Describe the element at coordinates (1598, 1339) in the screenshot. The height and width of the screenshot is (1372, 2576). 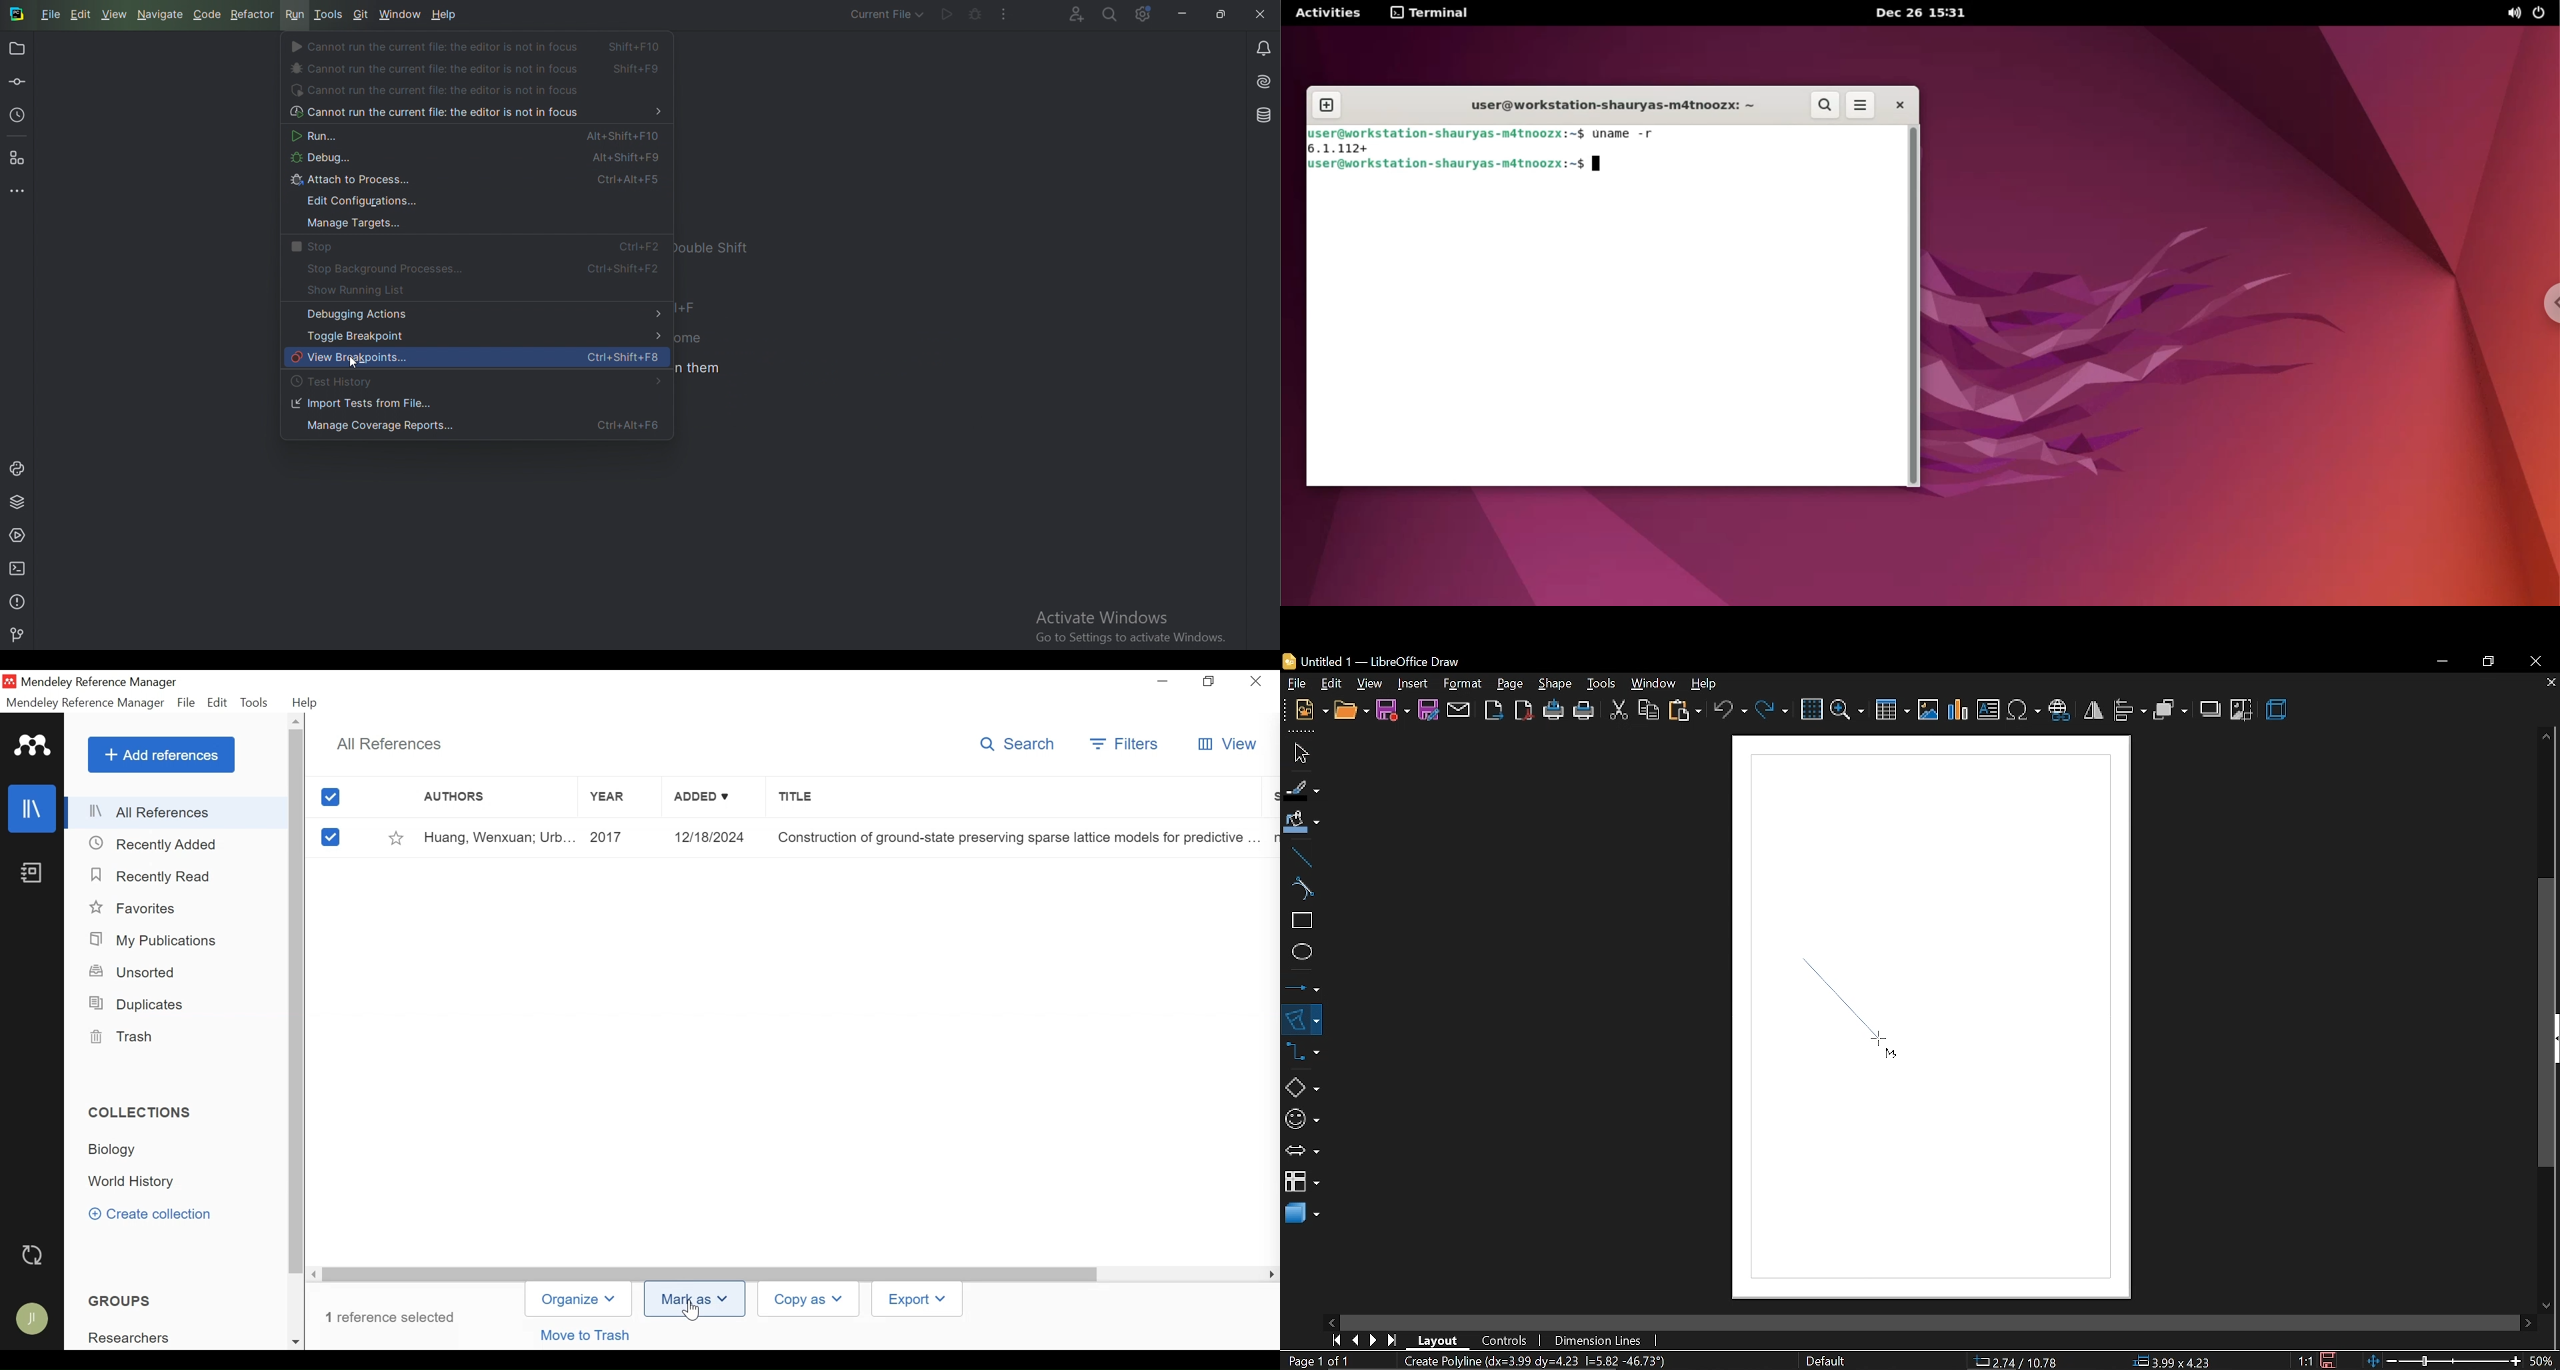
I see `dimension` at that location.